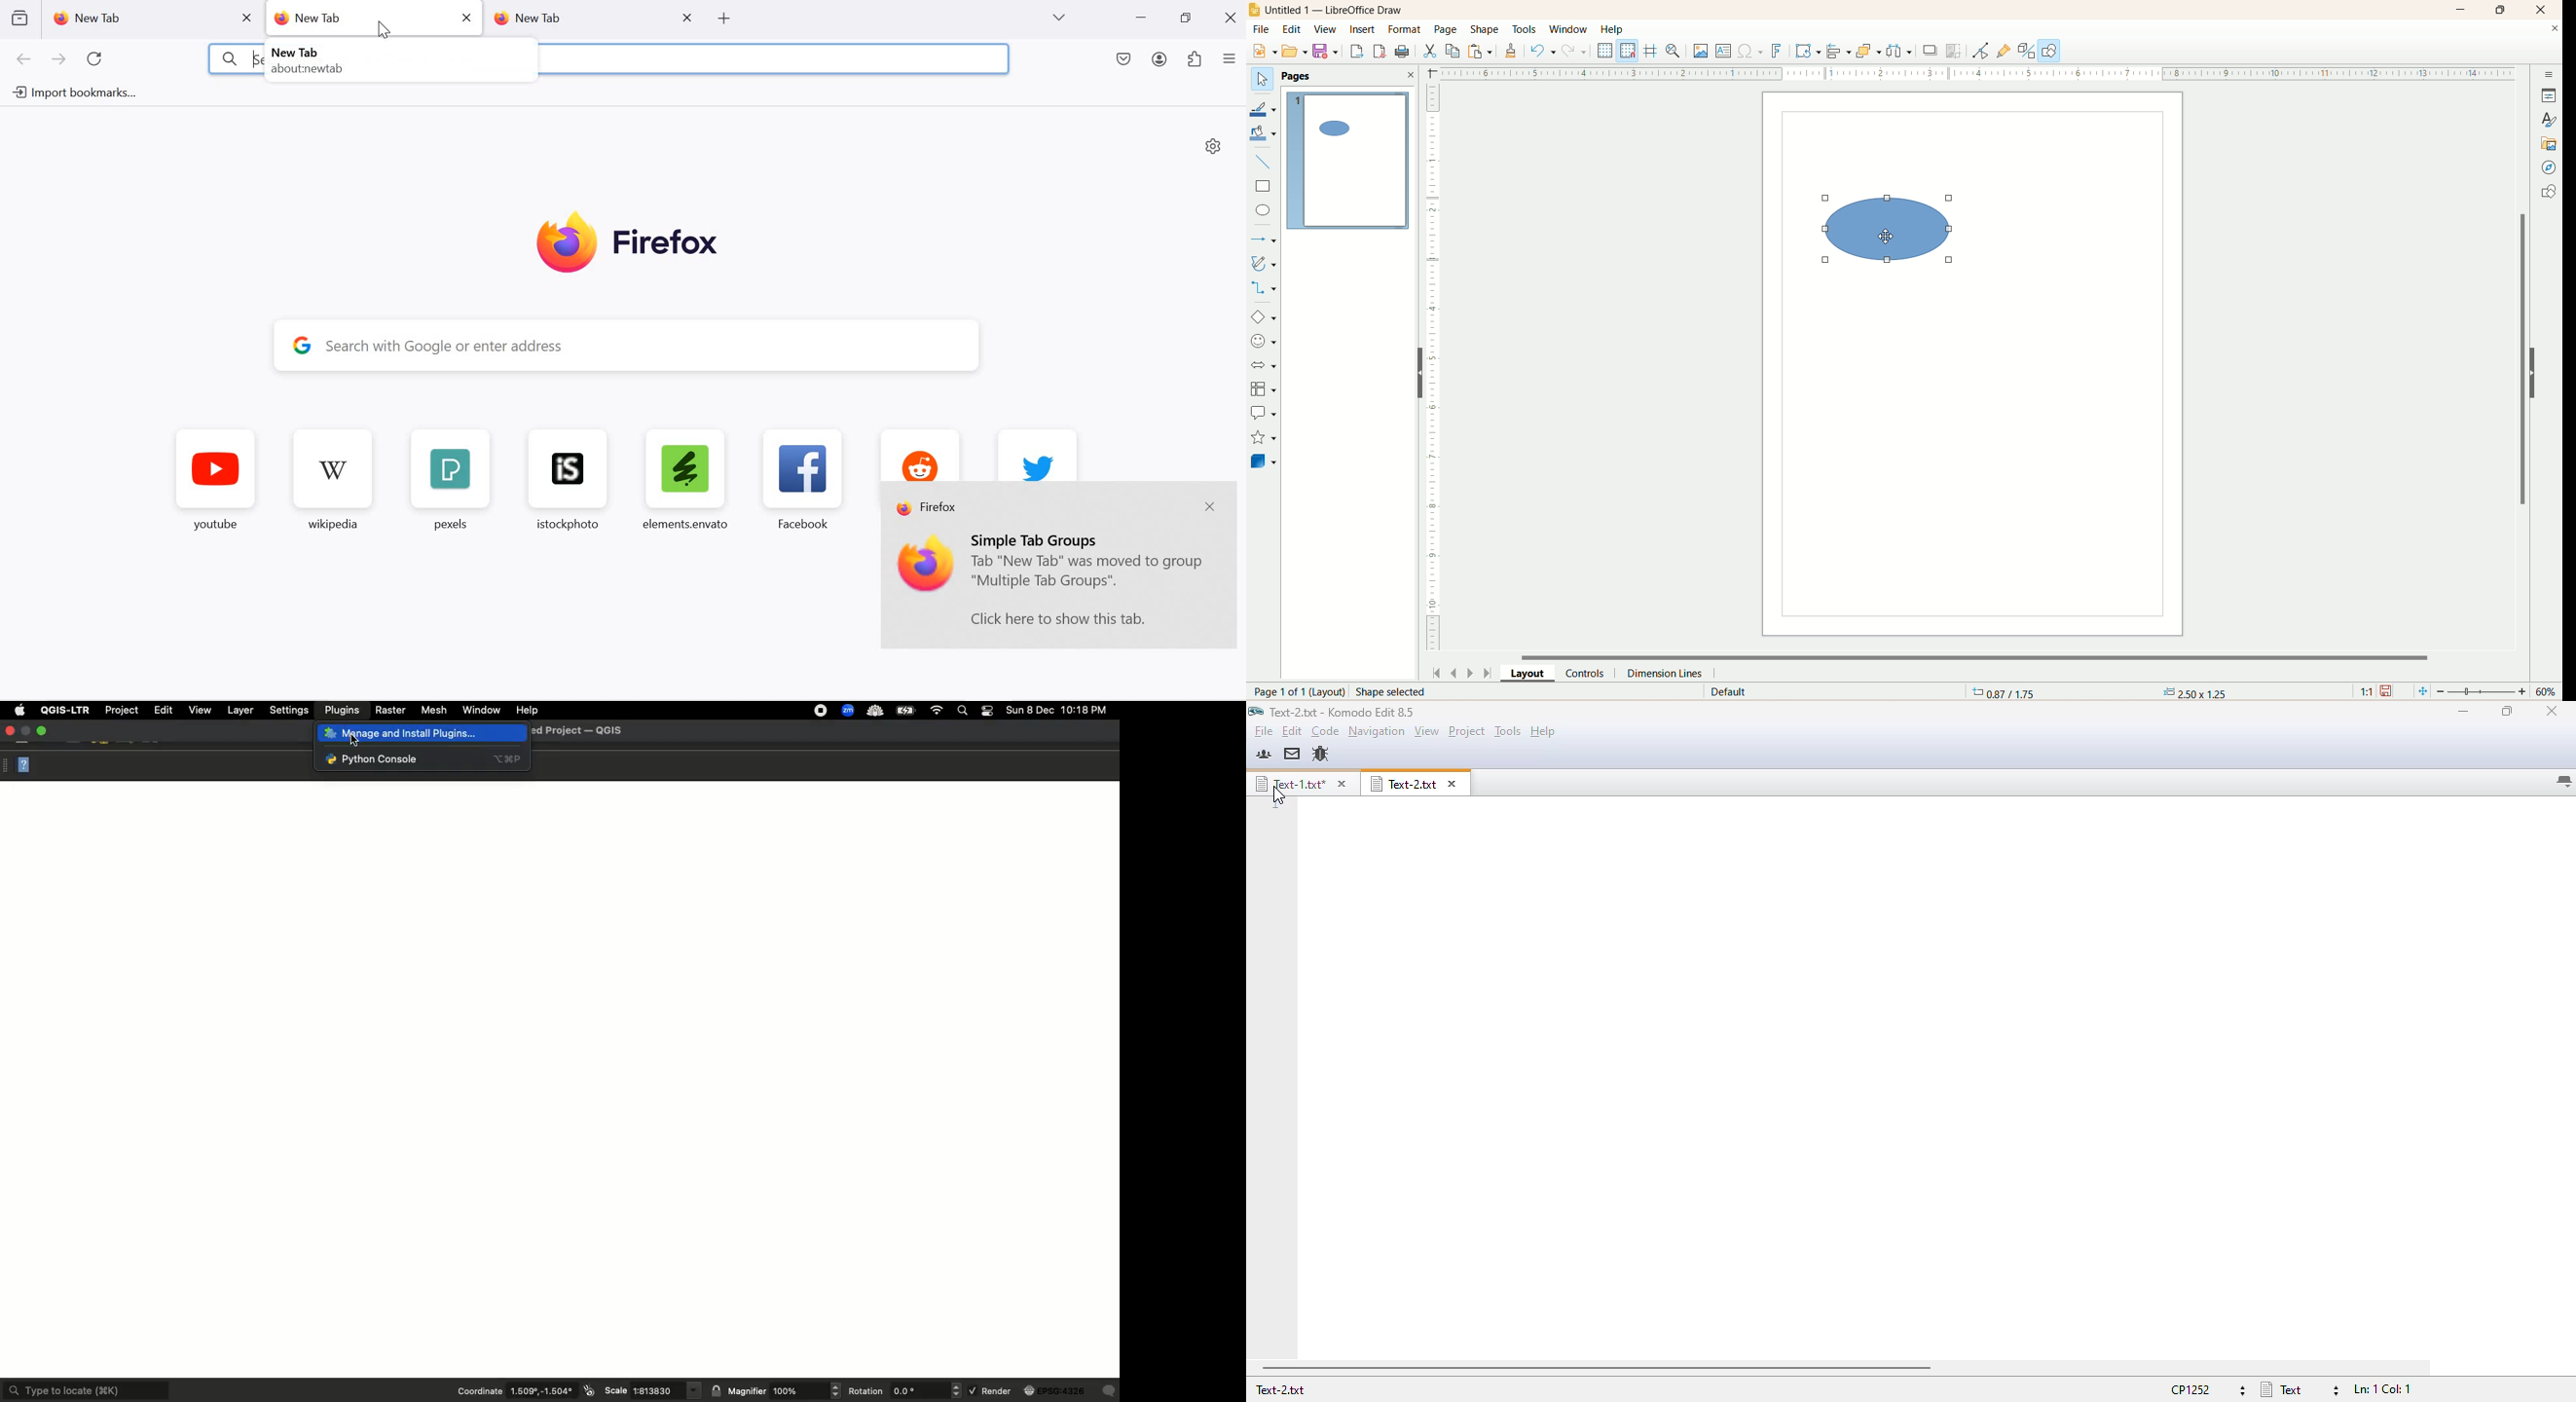 This screenshot has height=1428, width=2576. What do you see at coordinates (1887, 239) in the screenshot?
I see `cursor` at bounding box center [1887, 239].